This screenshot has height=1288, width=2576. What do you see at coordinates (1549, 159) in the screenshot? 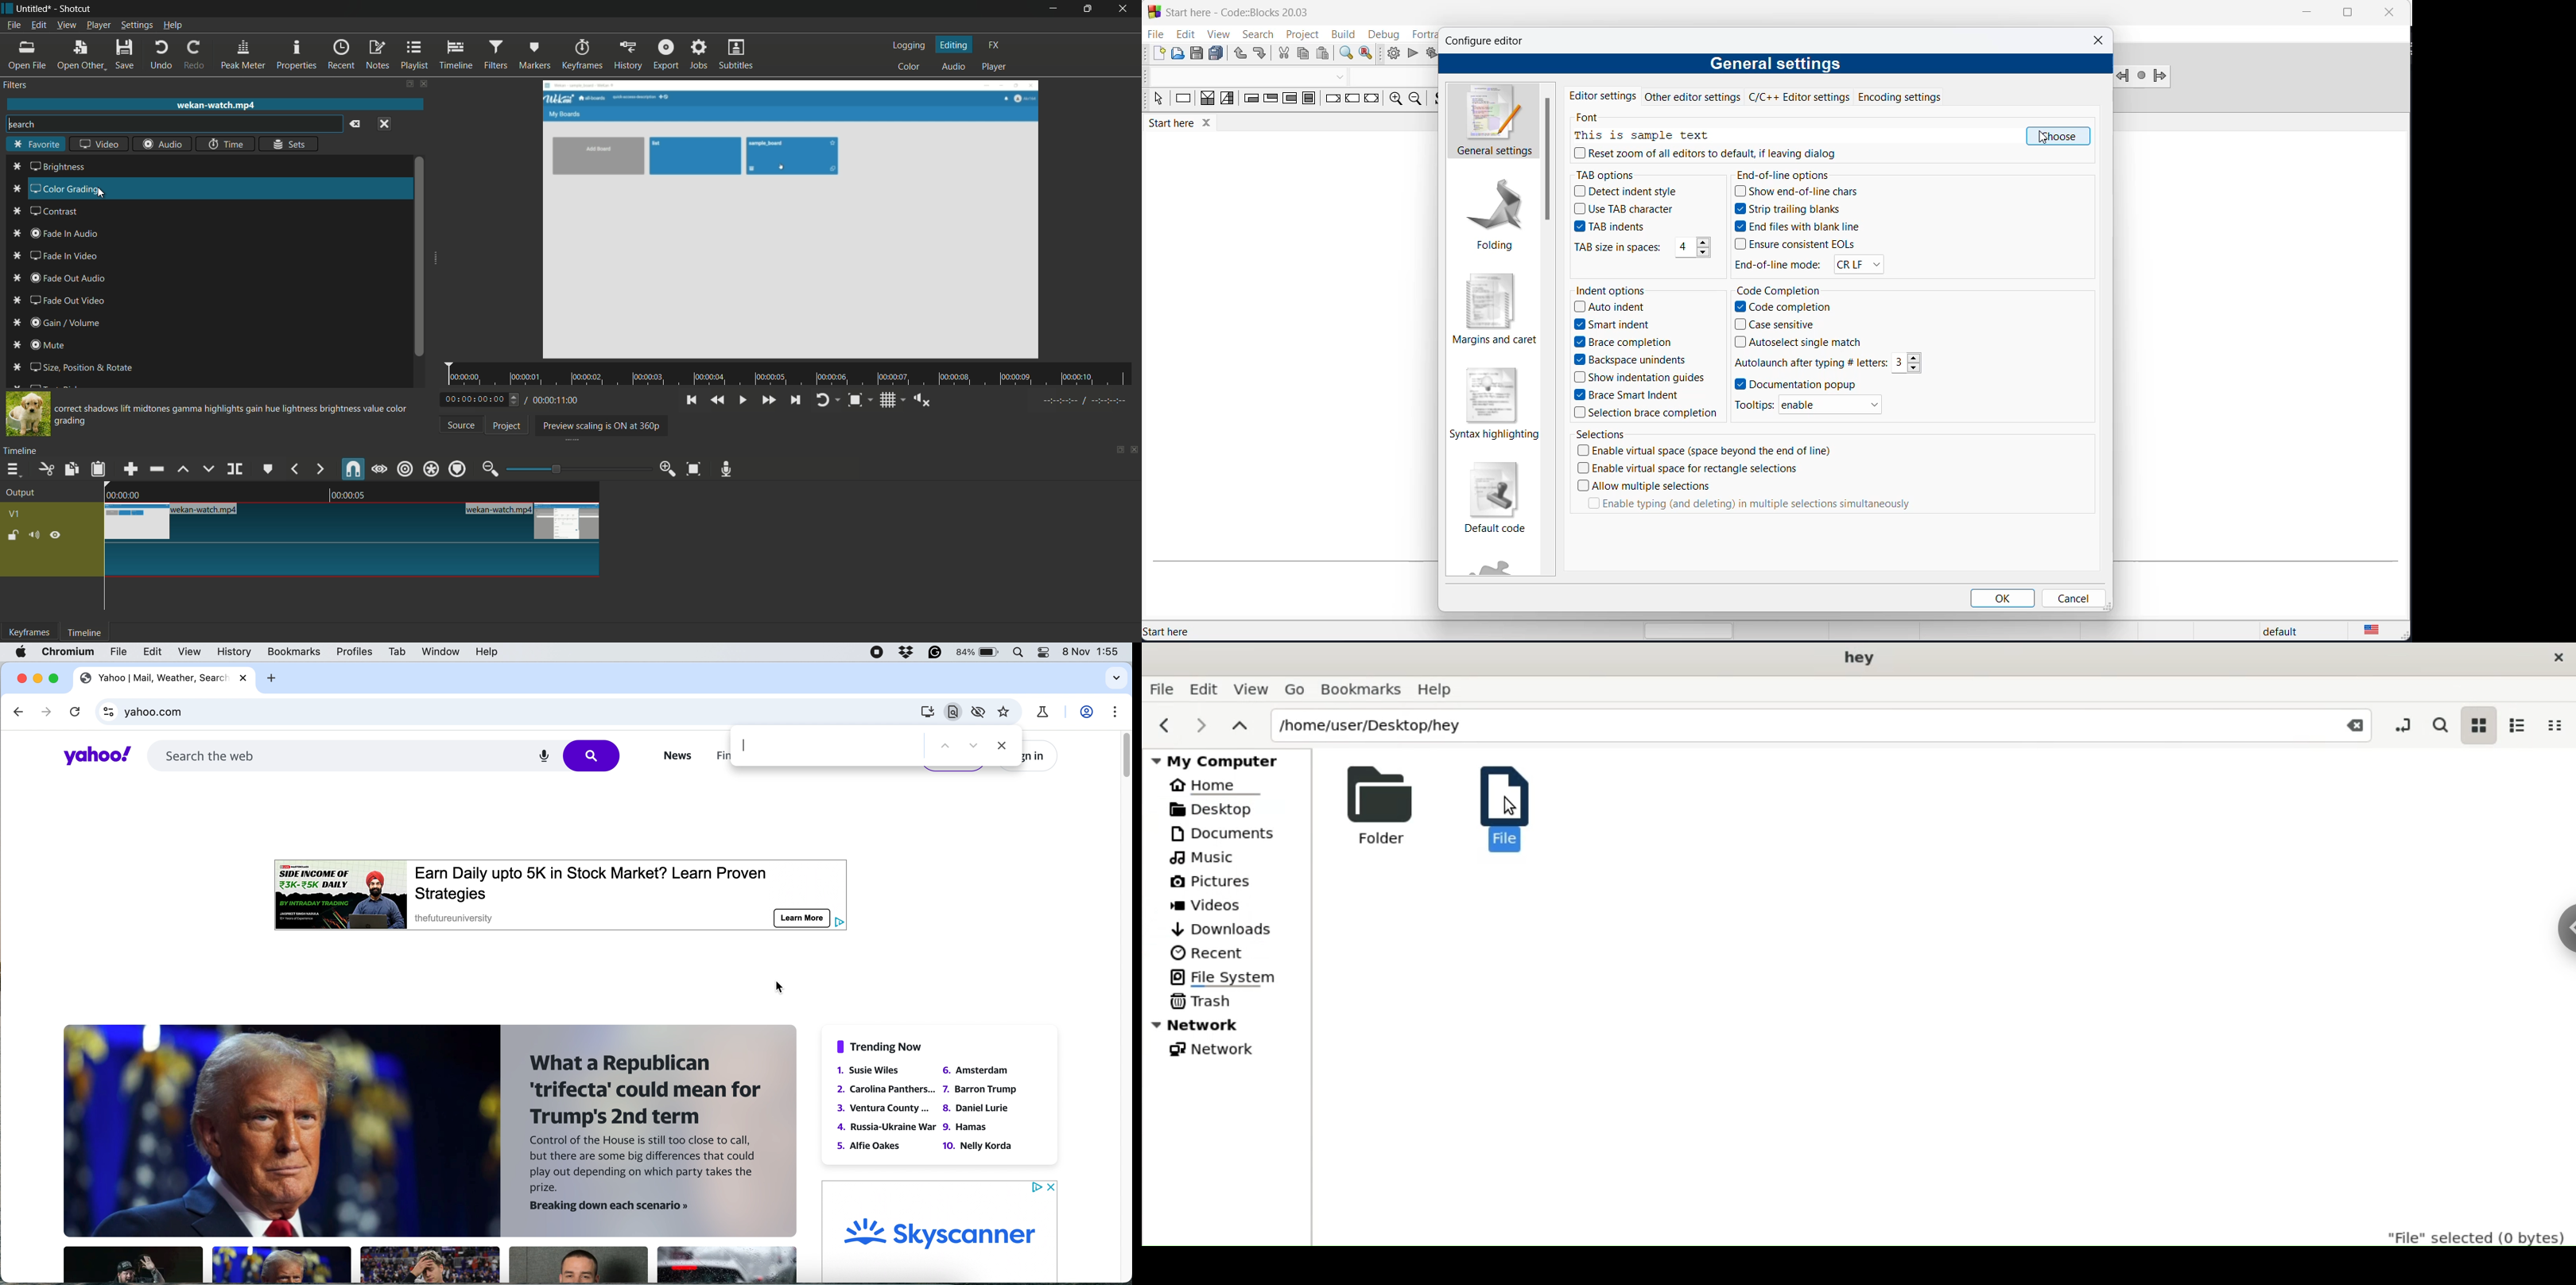
I see `scrollbar` at bounding box center [1549, 159].